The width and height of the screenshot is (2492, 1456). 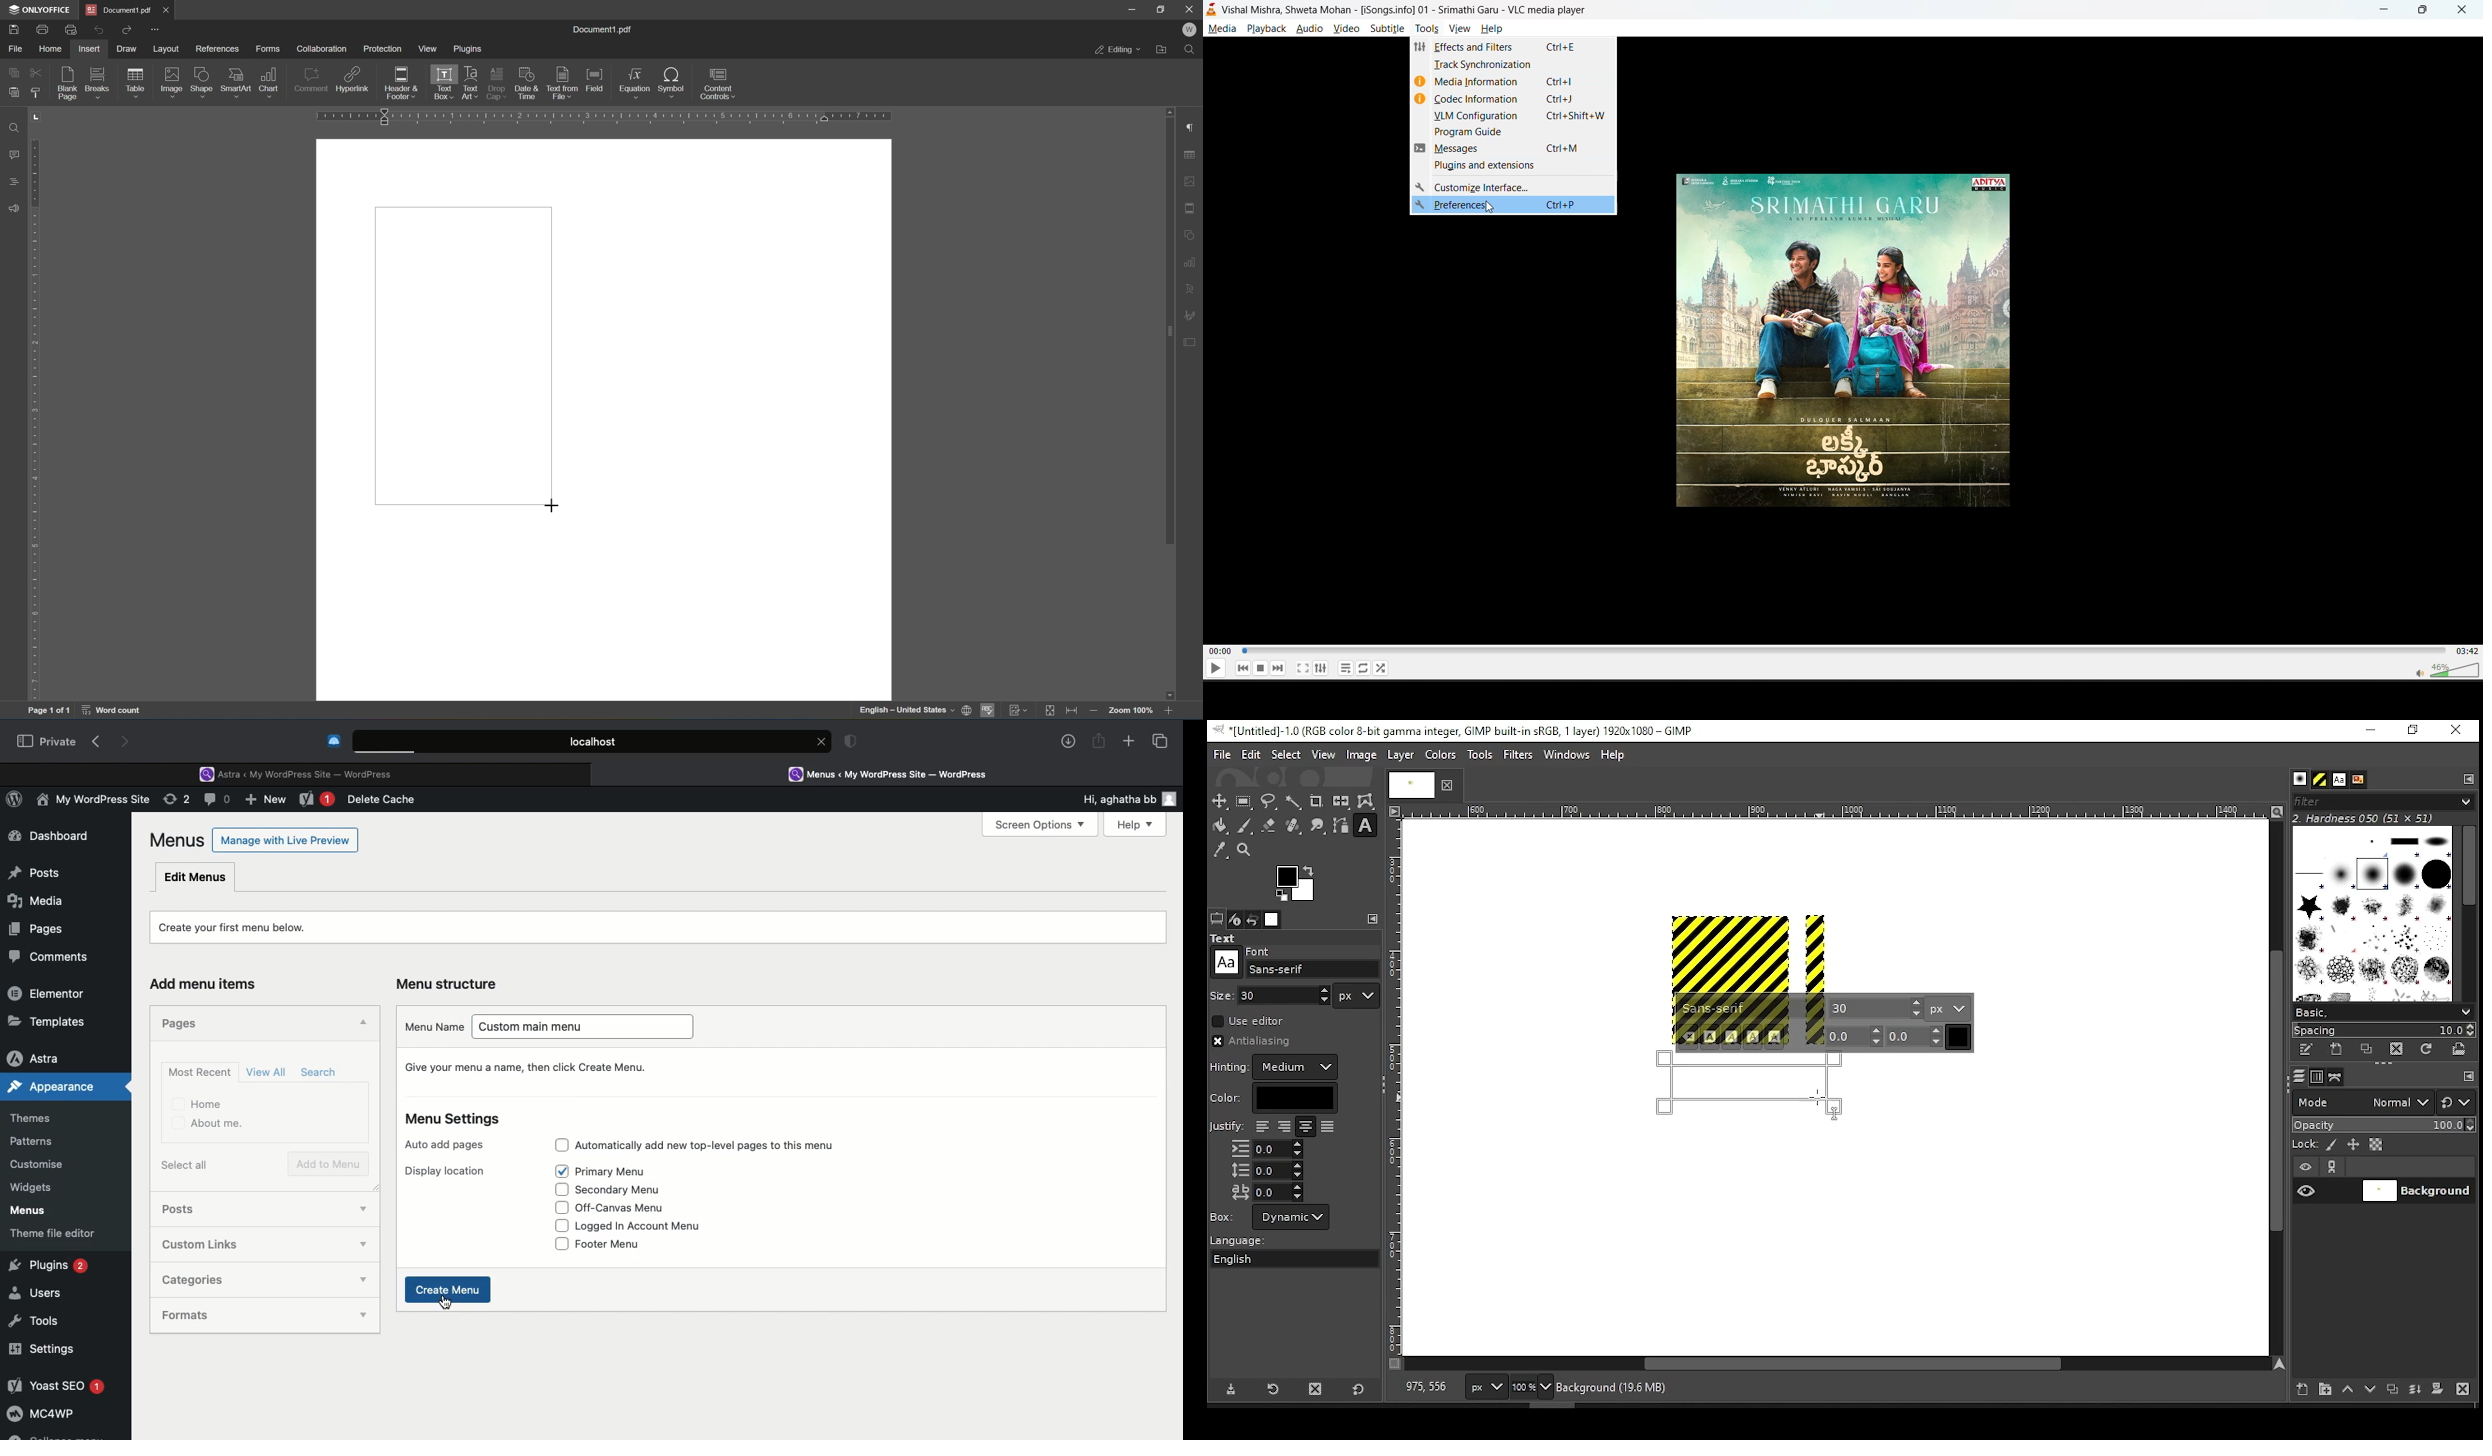 What do you see at coordinates (155, 29) in the screenshot?
I see `More` at bounding box center [155, 29].